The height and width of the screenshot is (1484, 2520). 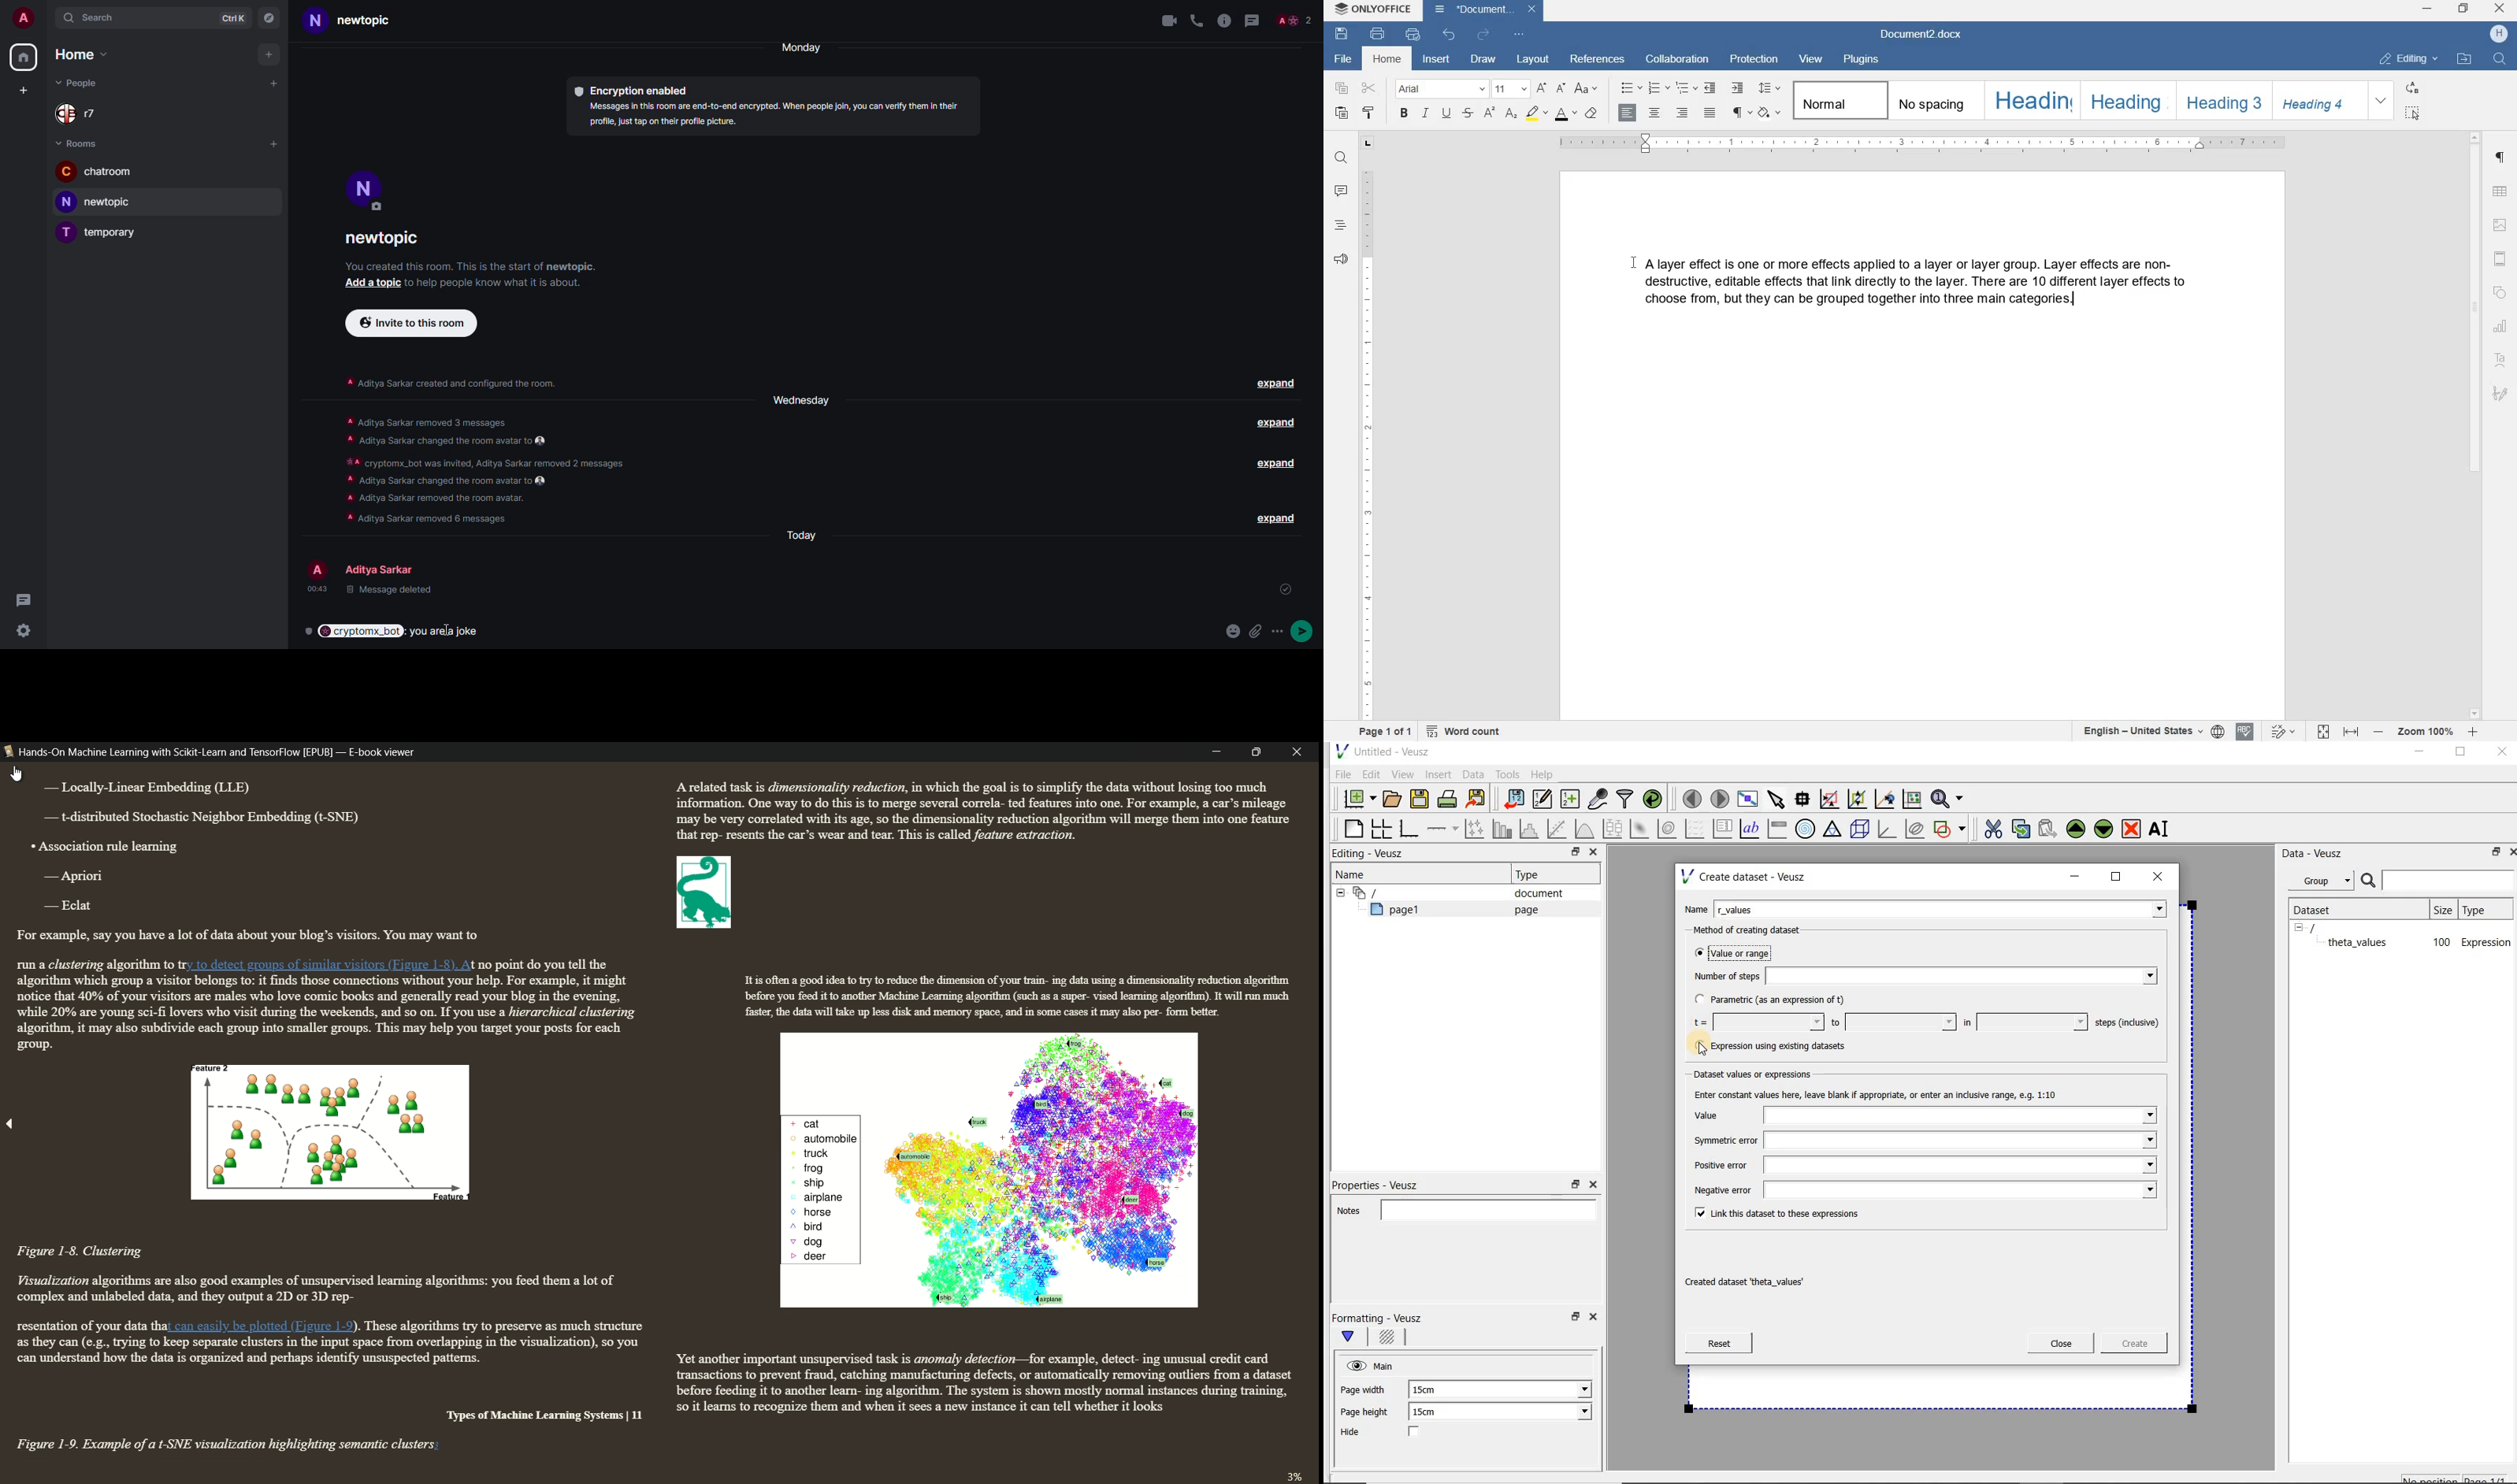 What do you see at coordinates (1274, 518) in the screenshot?
I see `expand` at bounding box center [1274, 518].